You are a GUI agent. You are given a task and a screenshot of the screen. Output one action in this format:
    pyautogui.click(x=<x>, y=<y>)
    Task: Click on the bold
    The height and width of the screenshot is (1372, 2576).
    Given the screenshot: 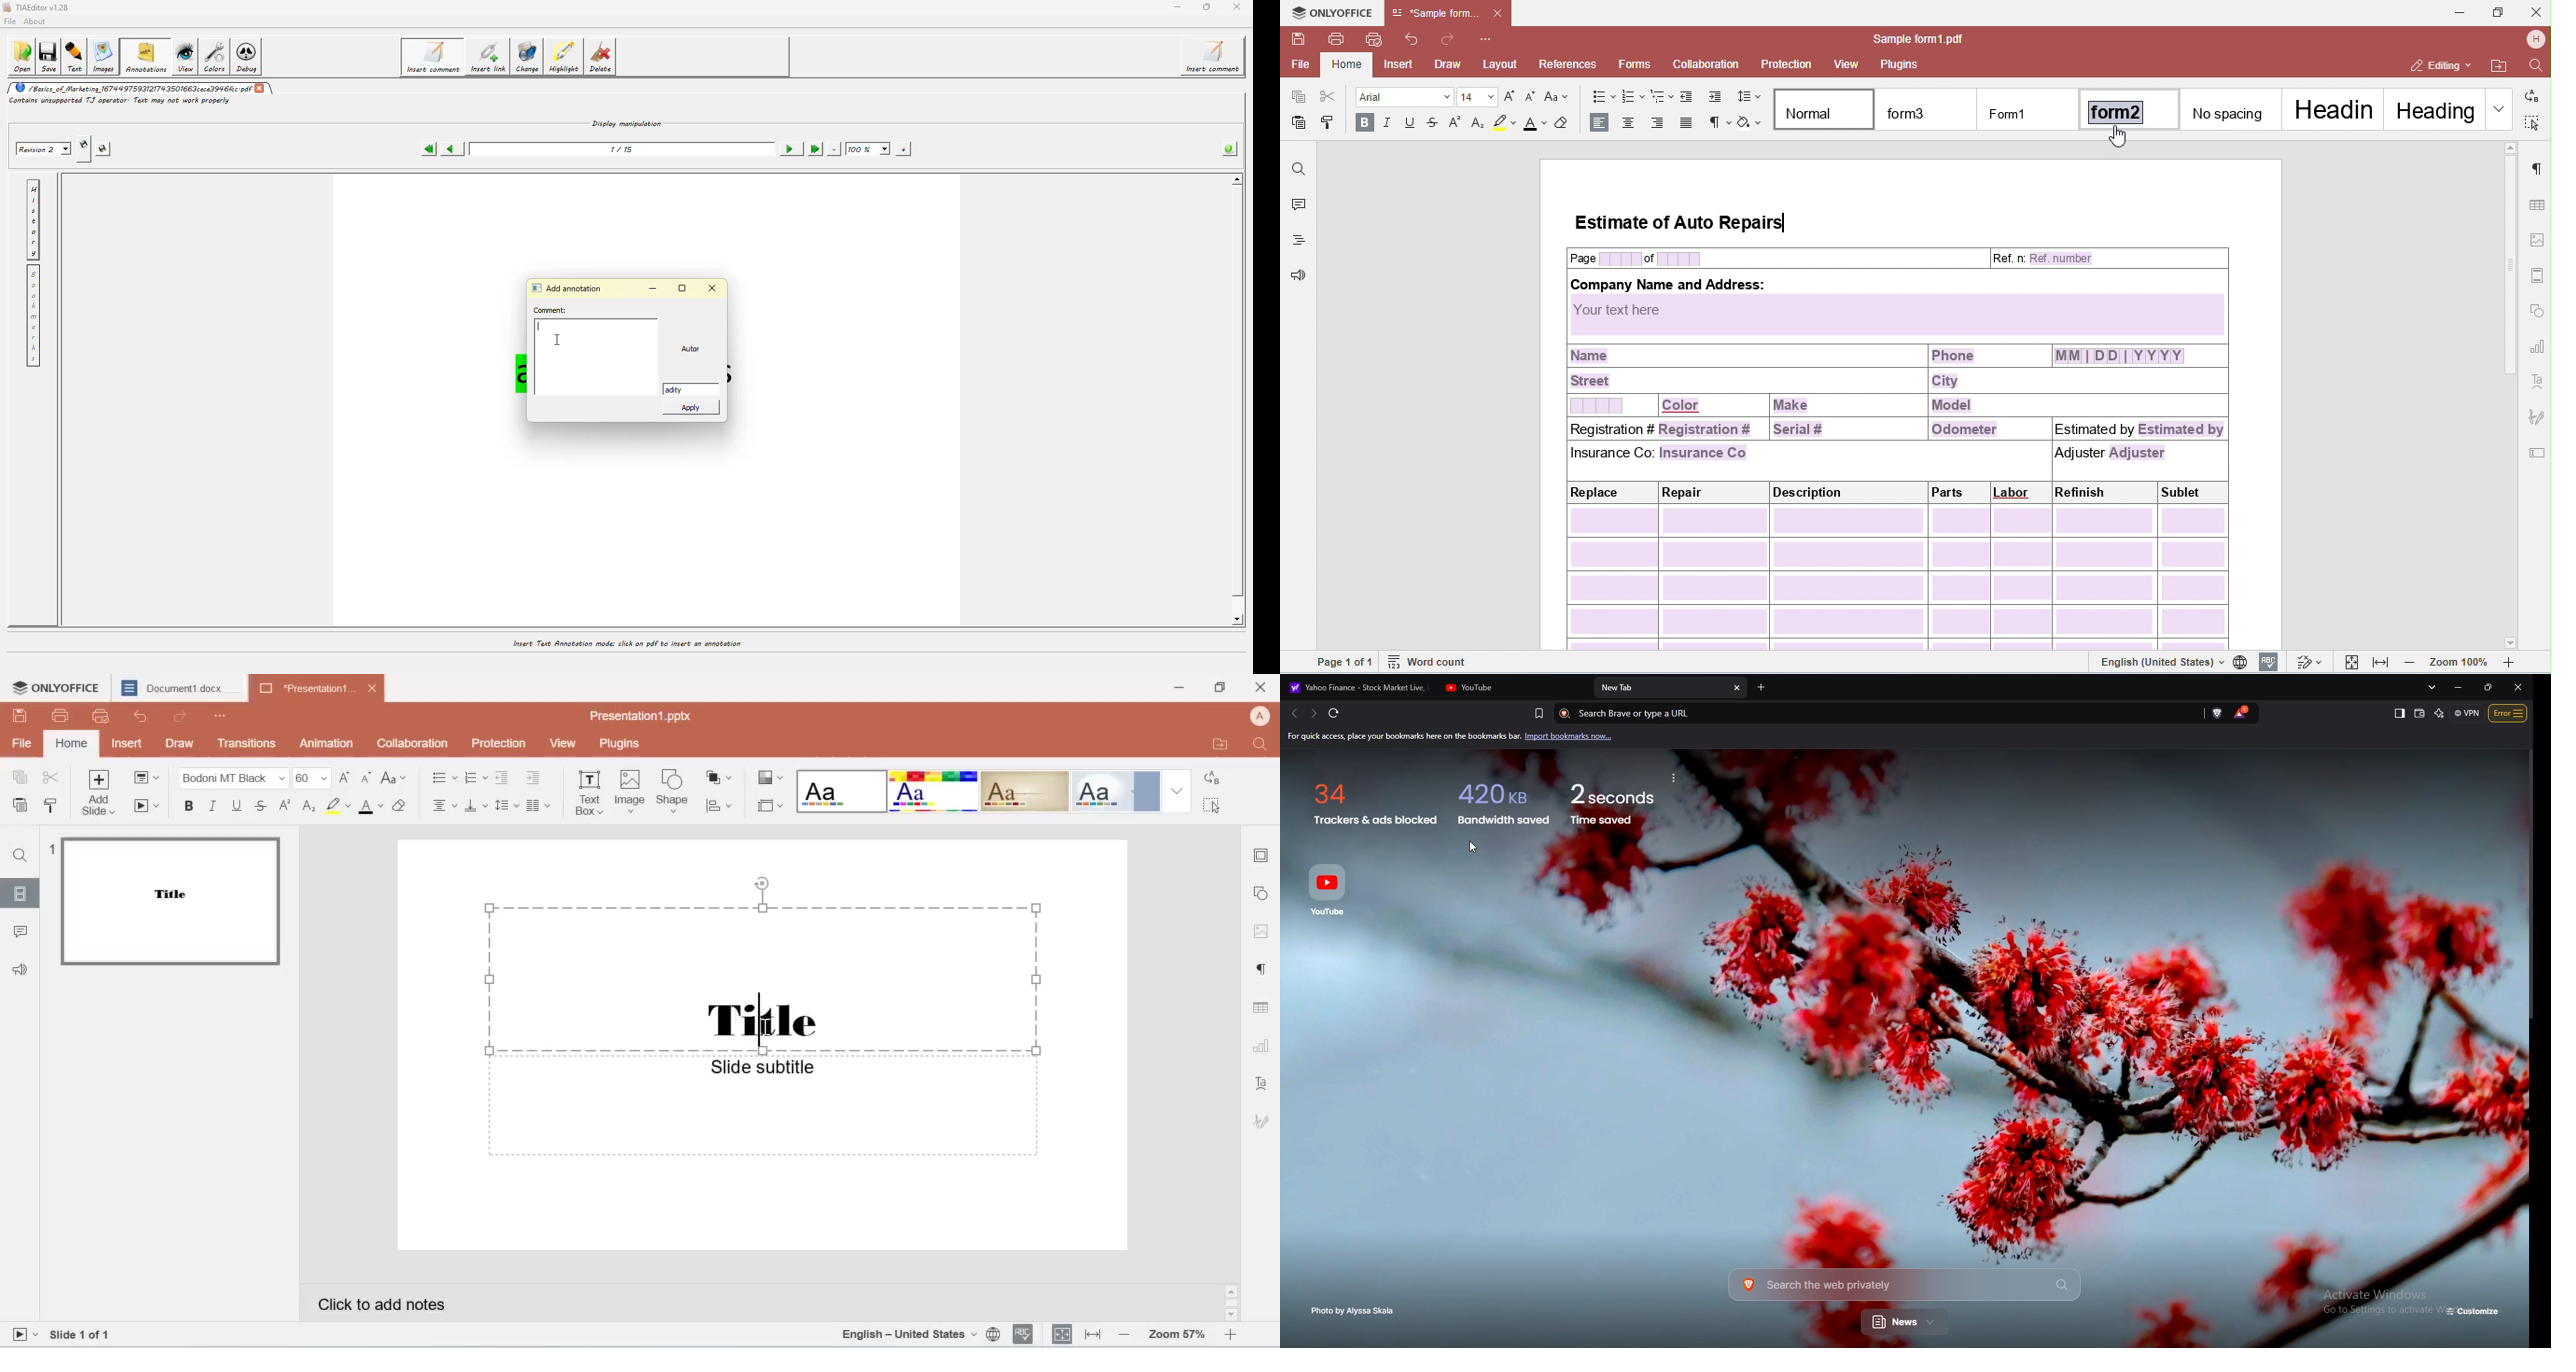 What is the action you would take?
    pyautogui.click(x=191, y=806)
    